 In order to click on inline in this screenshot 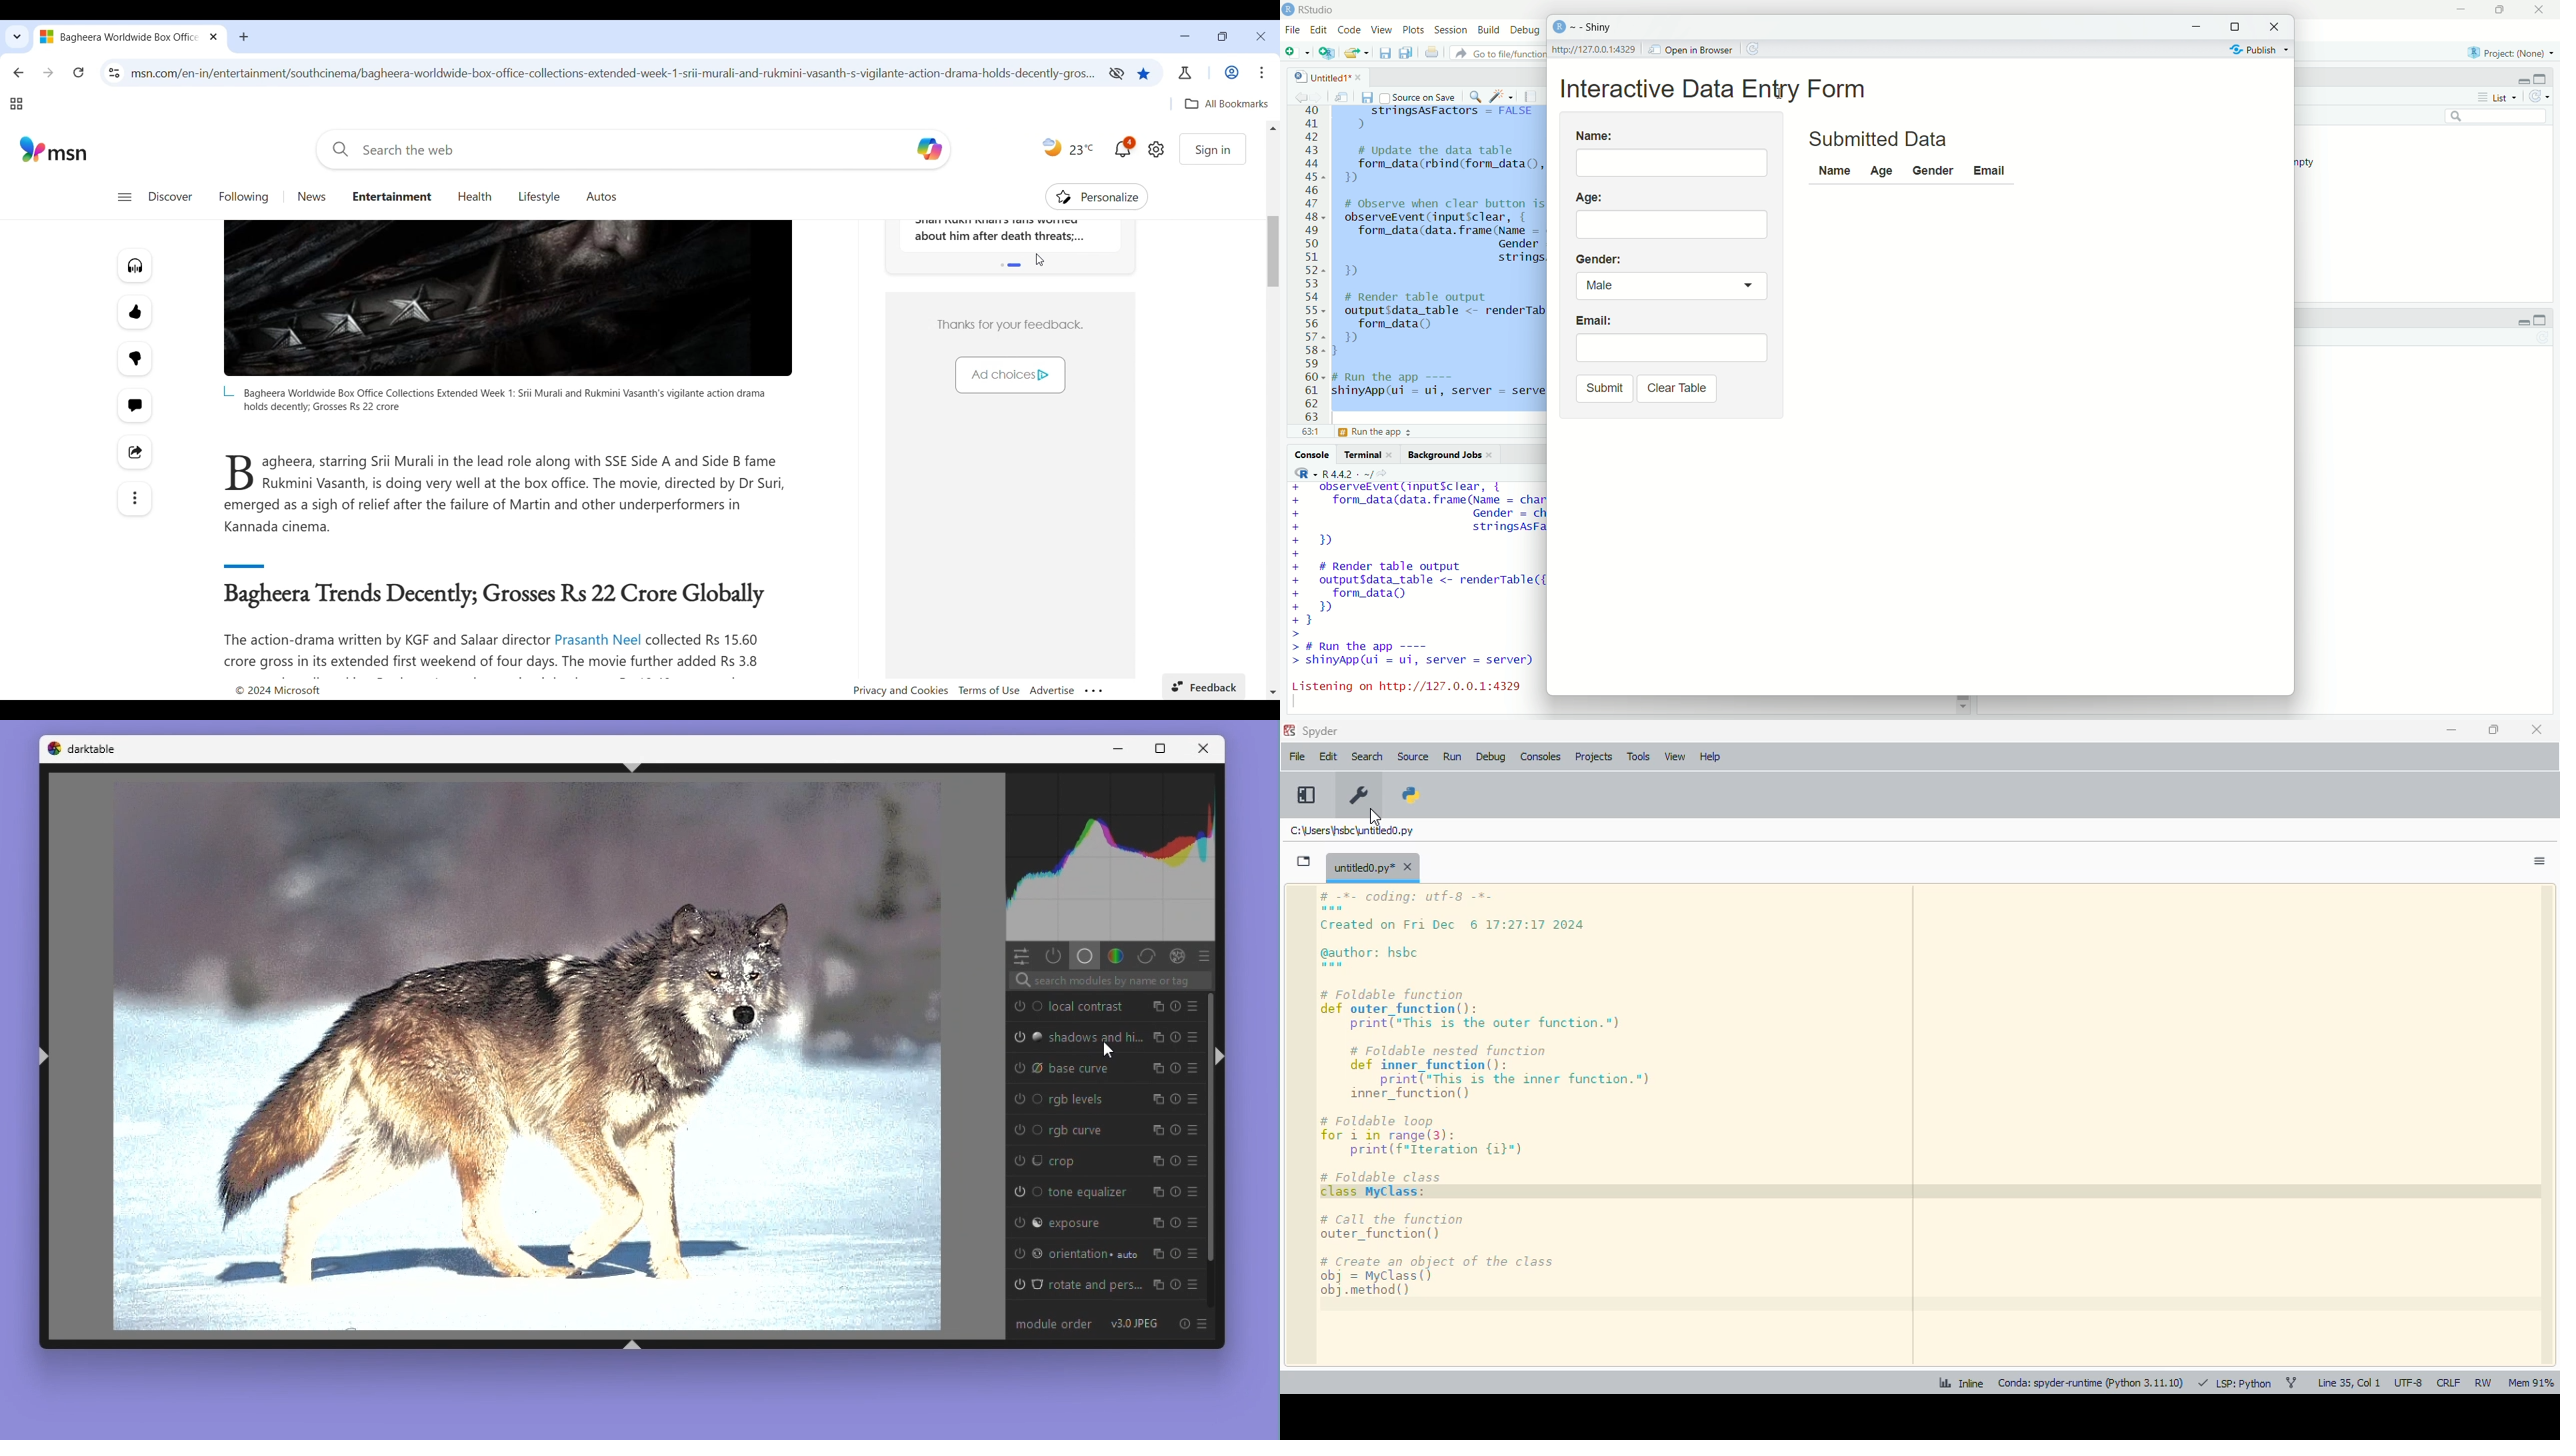, I will do `click(1959, 1383)`.